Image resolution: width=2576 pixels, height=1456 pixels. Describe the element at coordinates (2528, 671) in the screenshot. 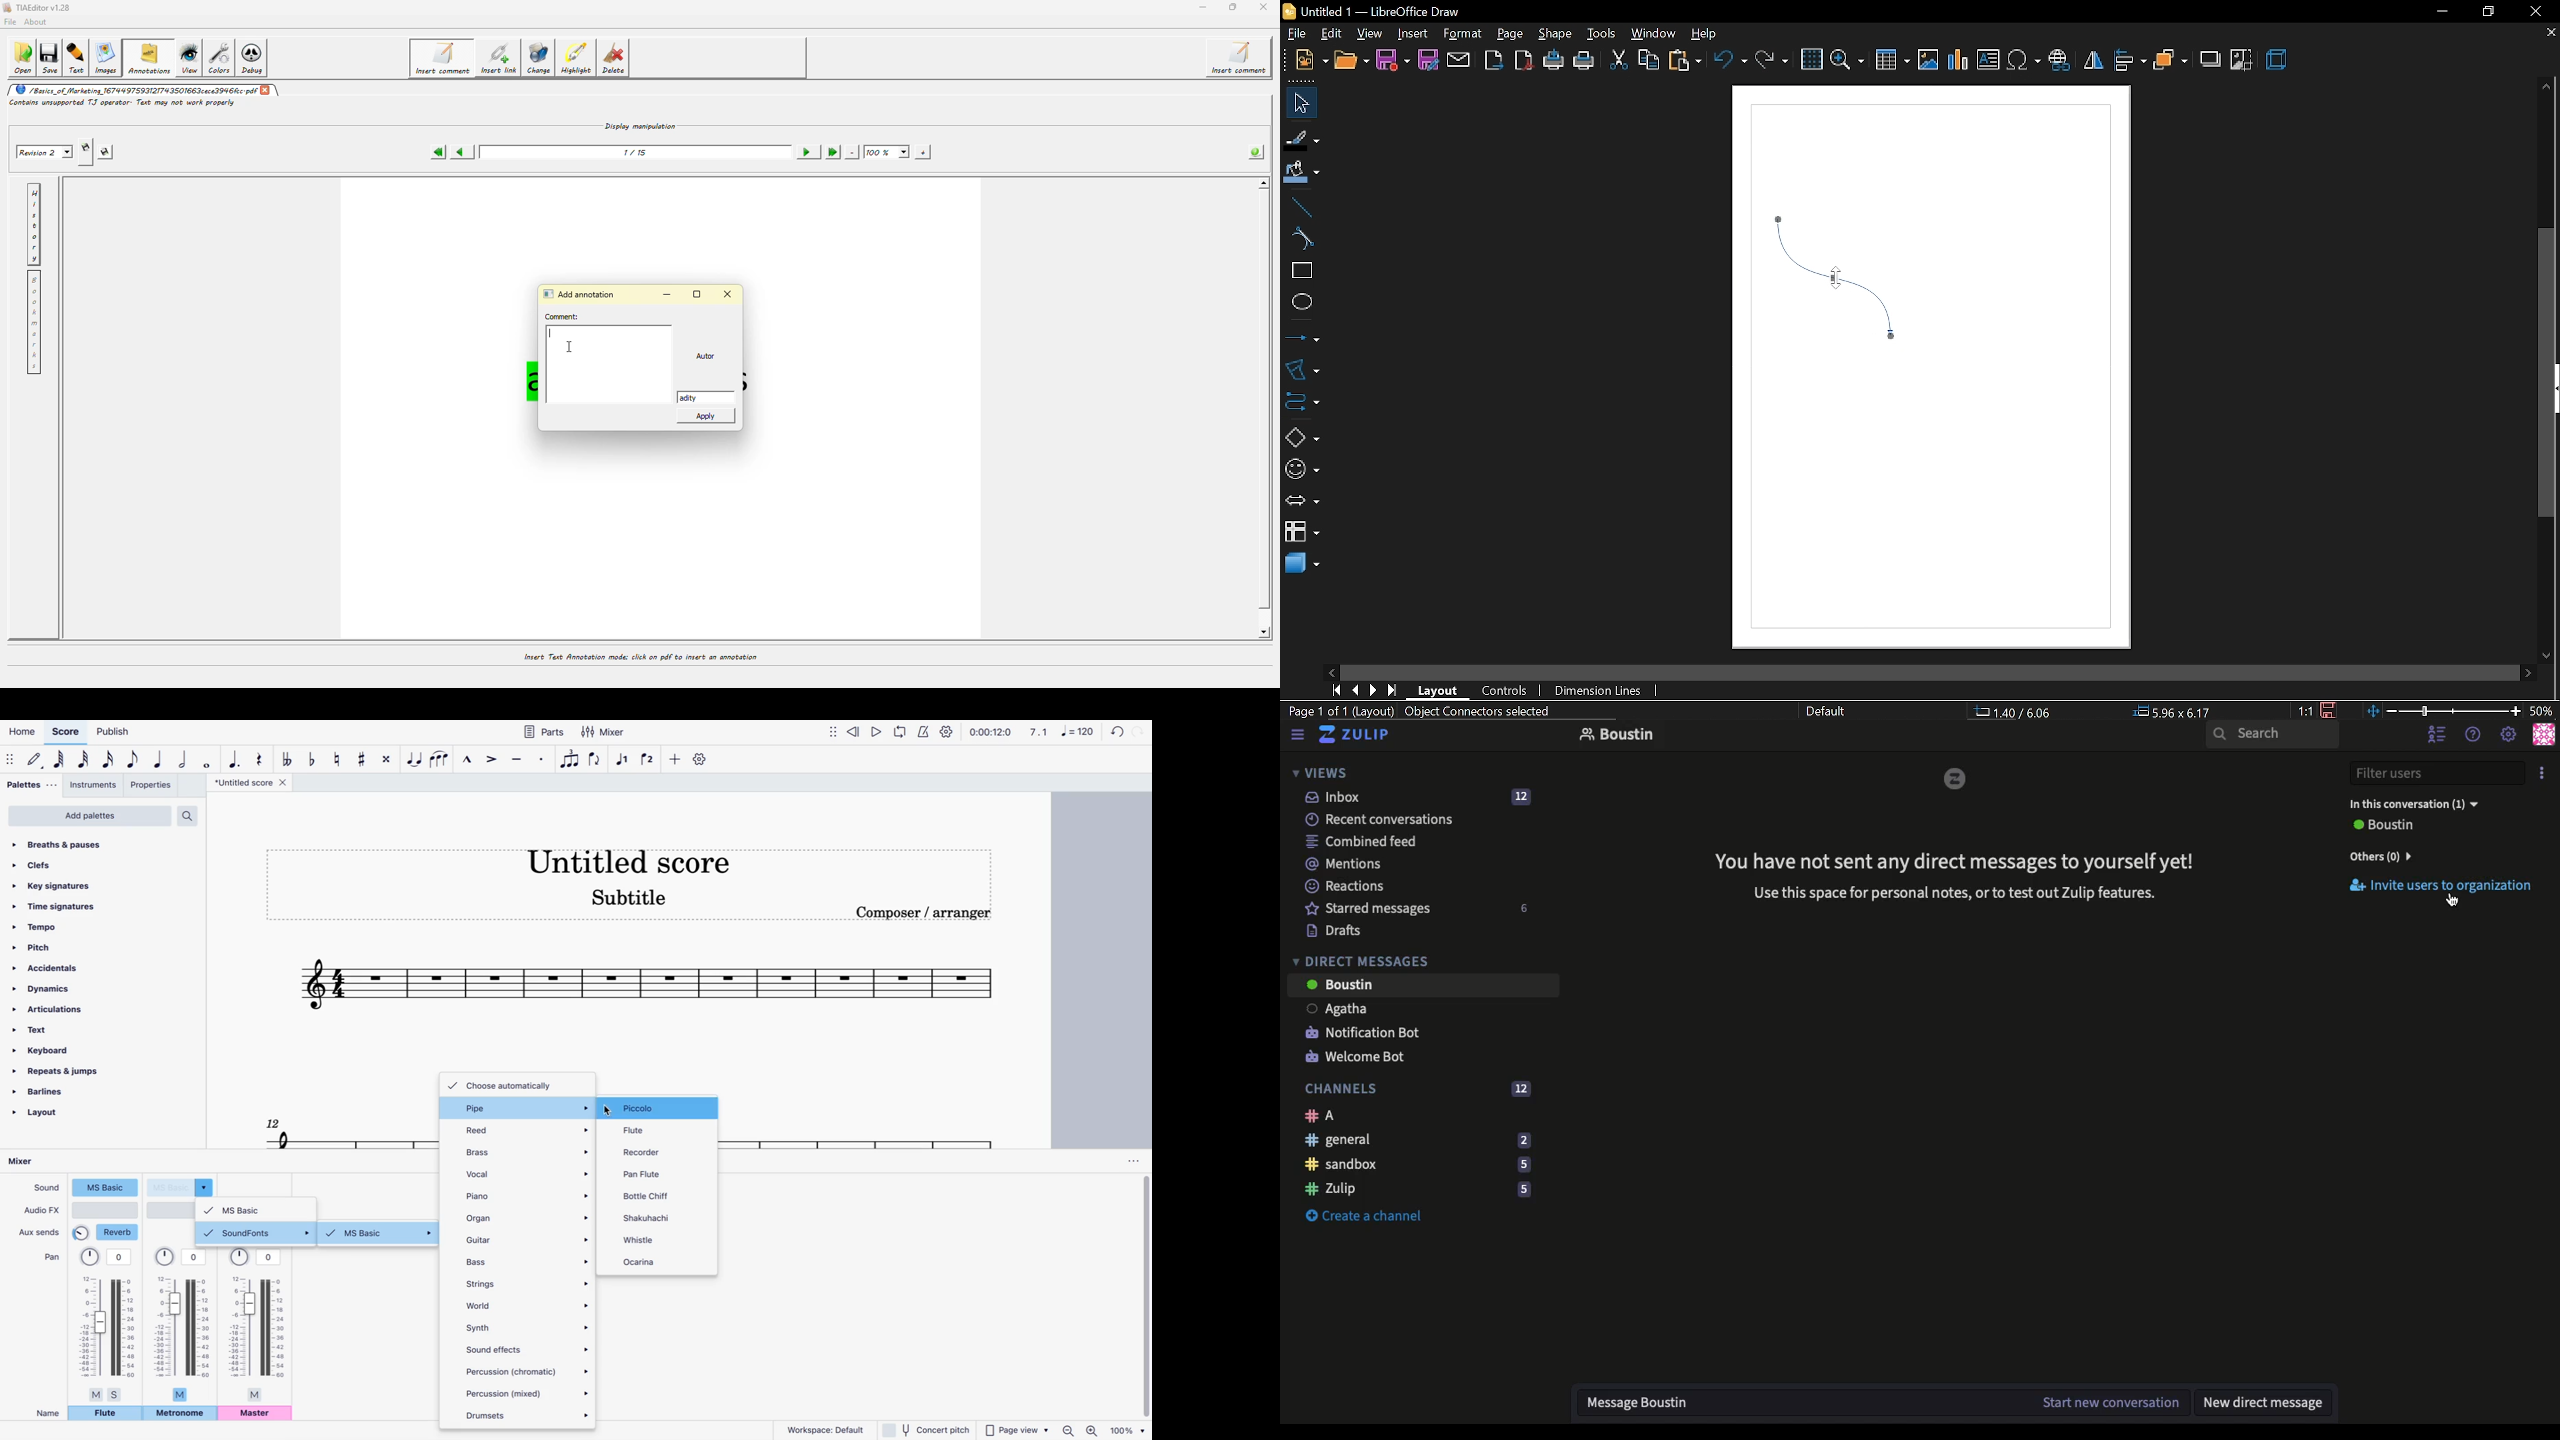

I see `move right` at that location.